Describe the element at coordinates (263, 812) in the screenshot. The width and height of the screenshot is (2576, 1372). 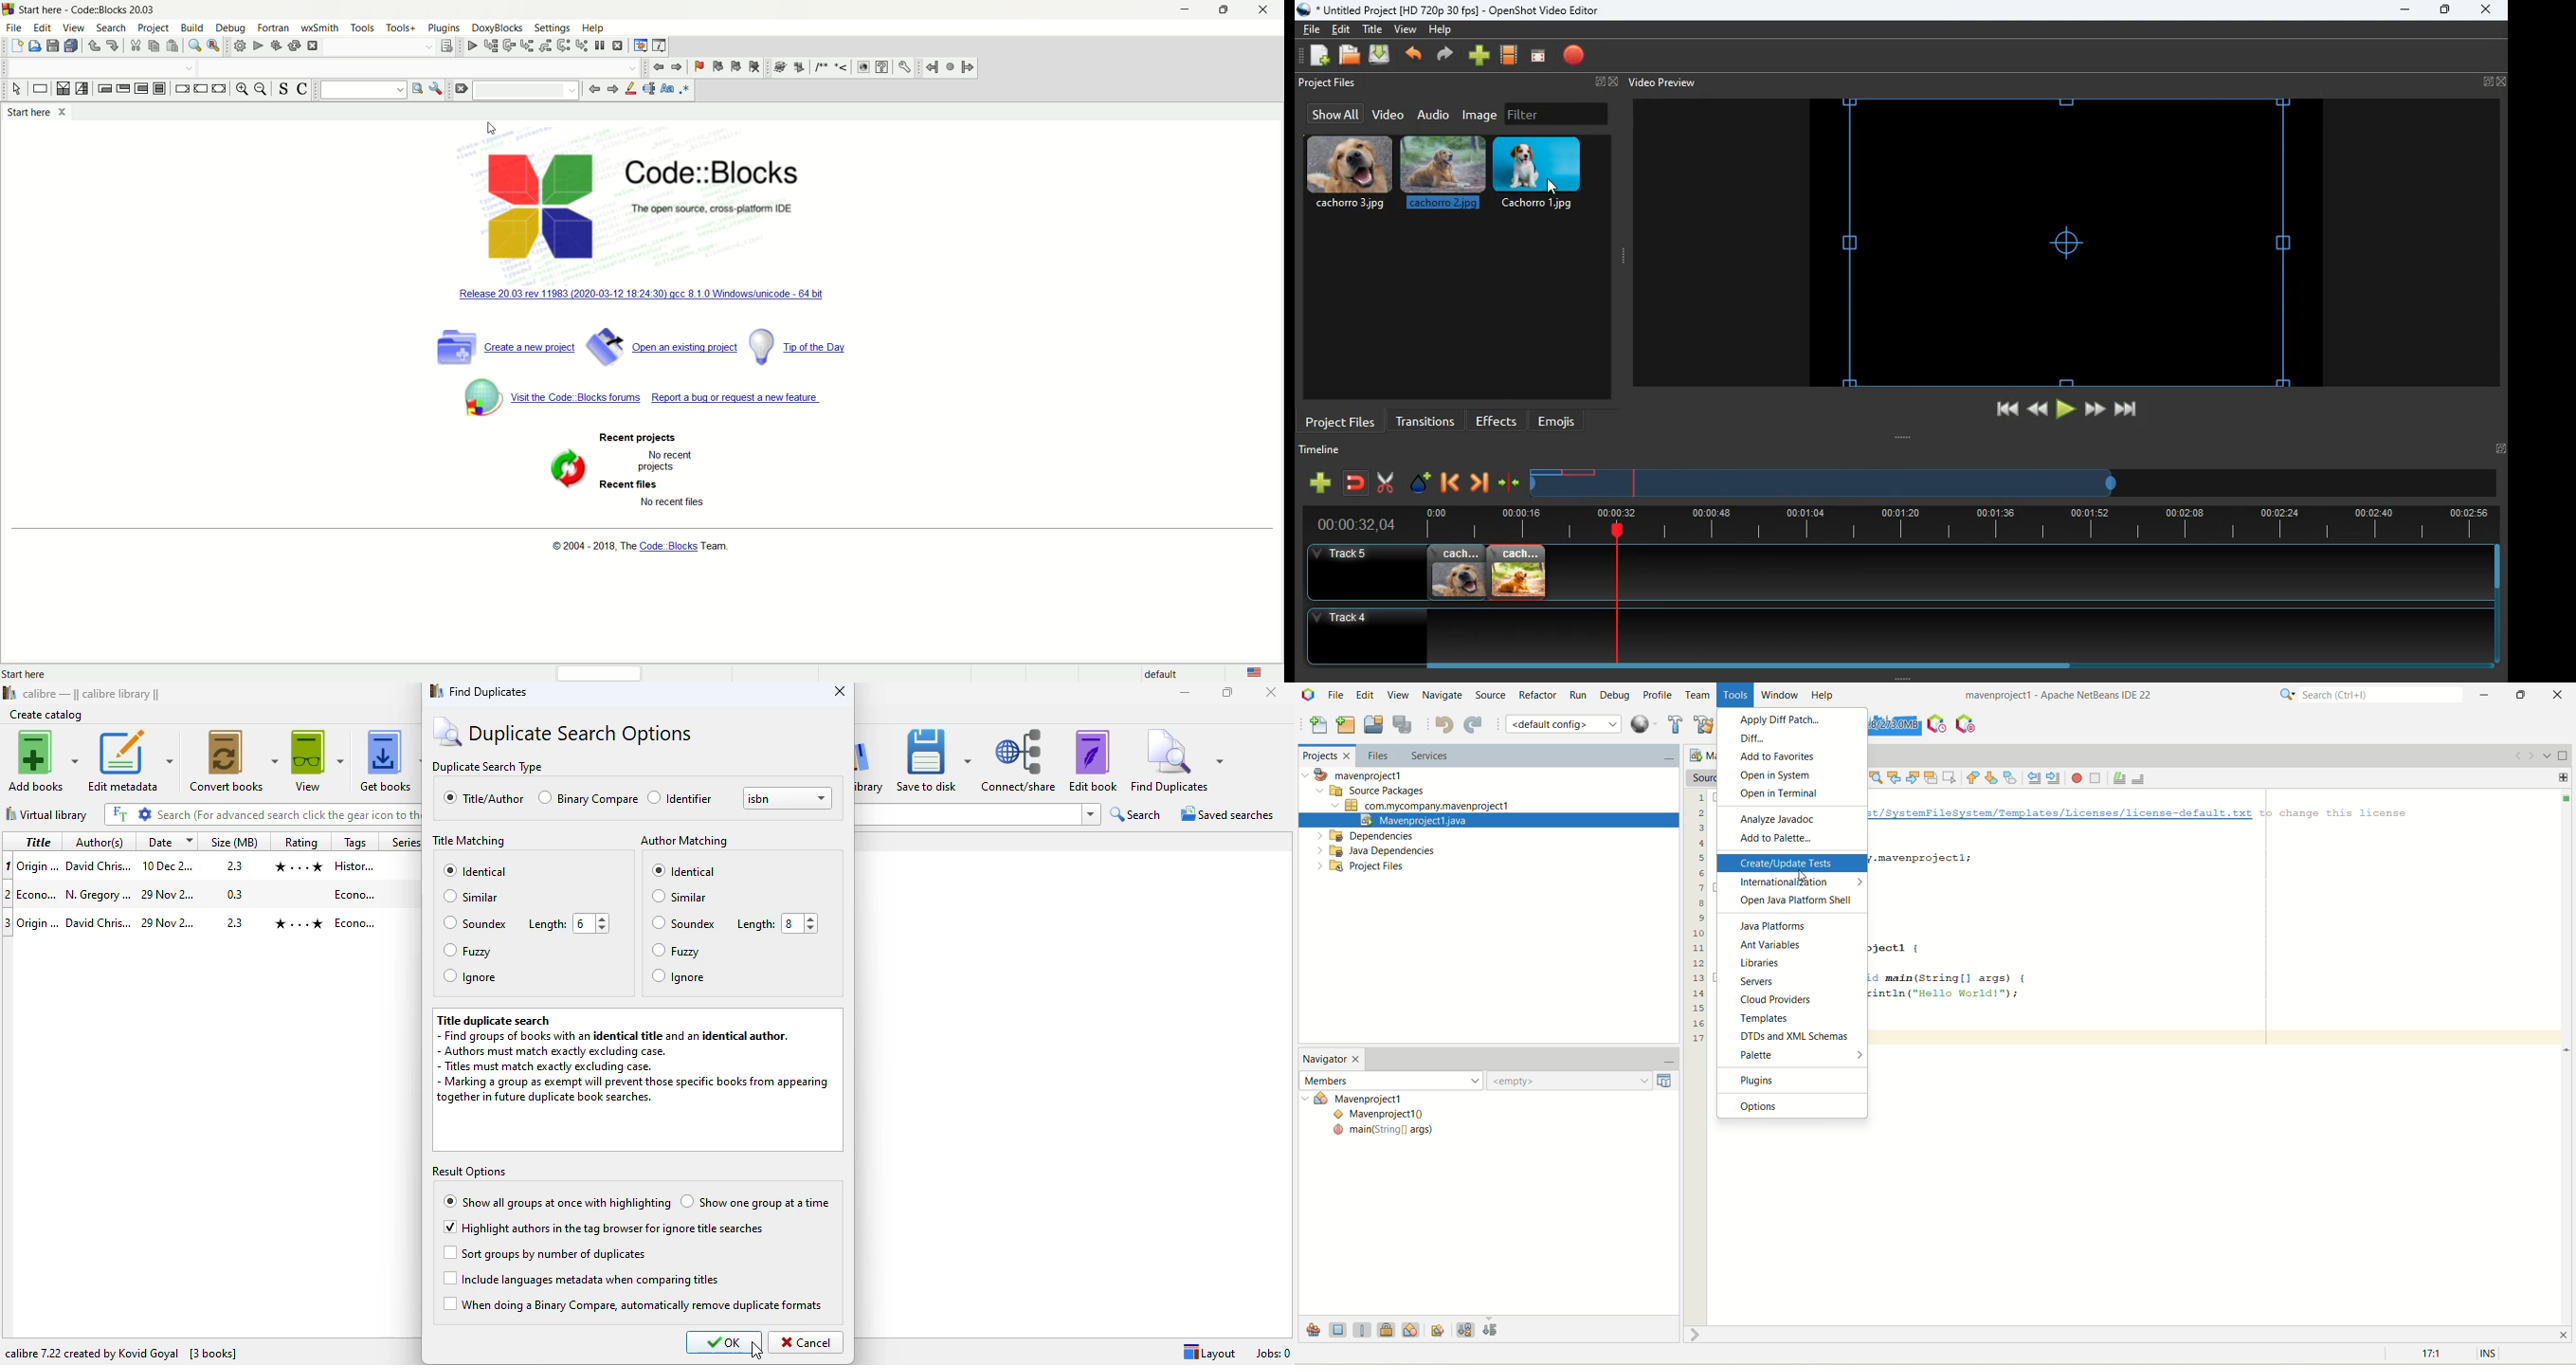
I see `input box` at that location.